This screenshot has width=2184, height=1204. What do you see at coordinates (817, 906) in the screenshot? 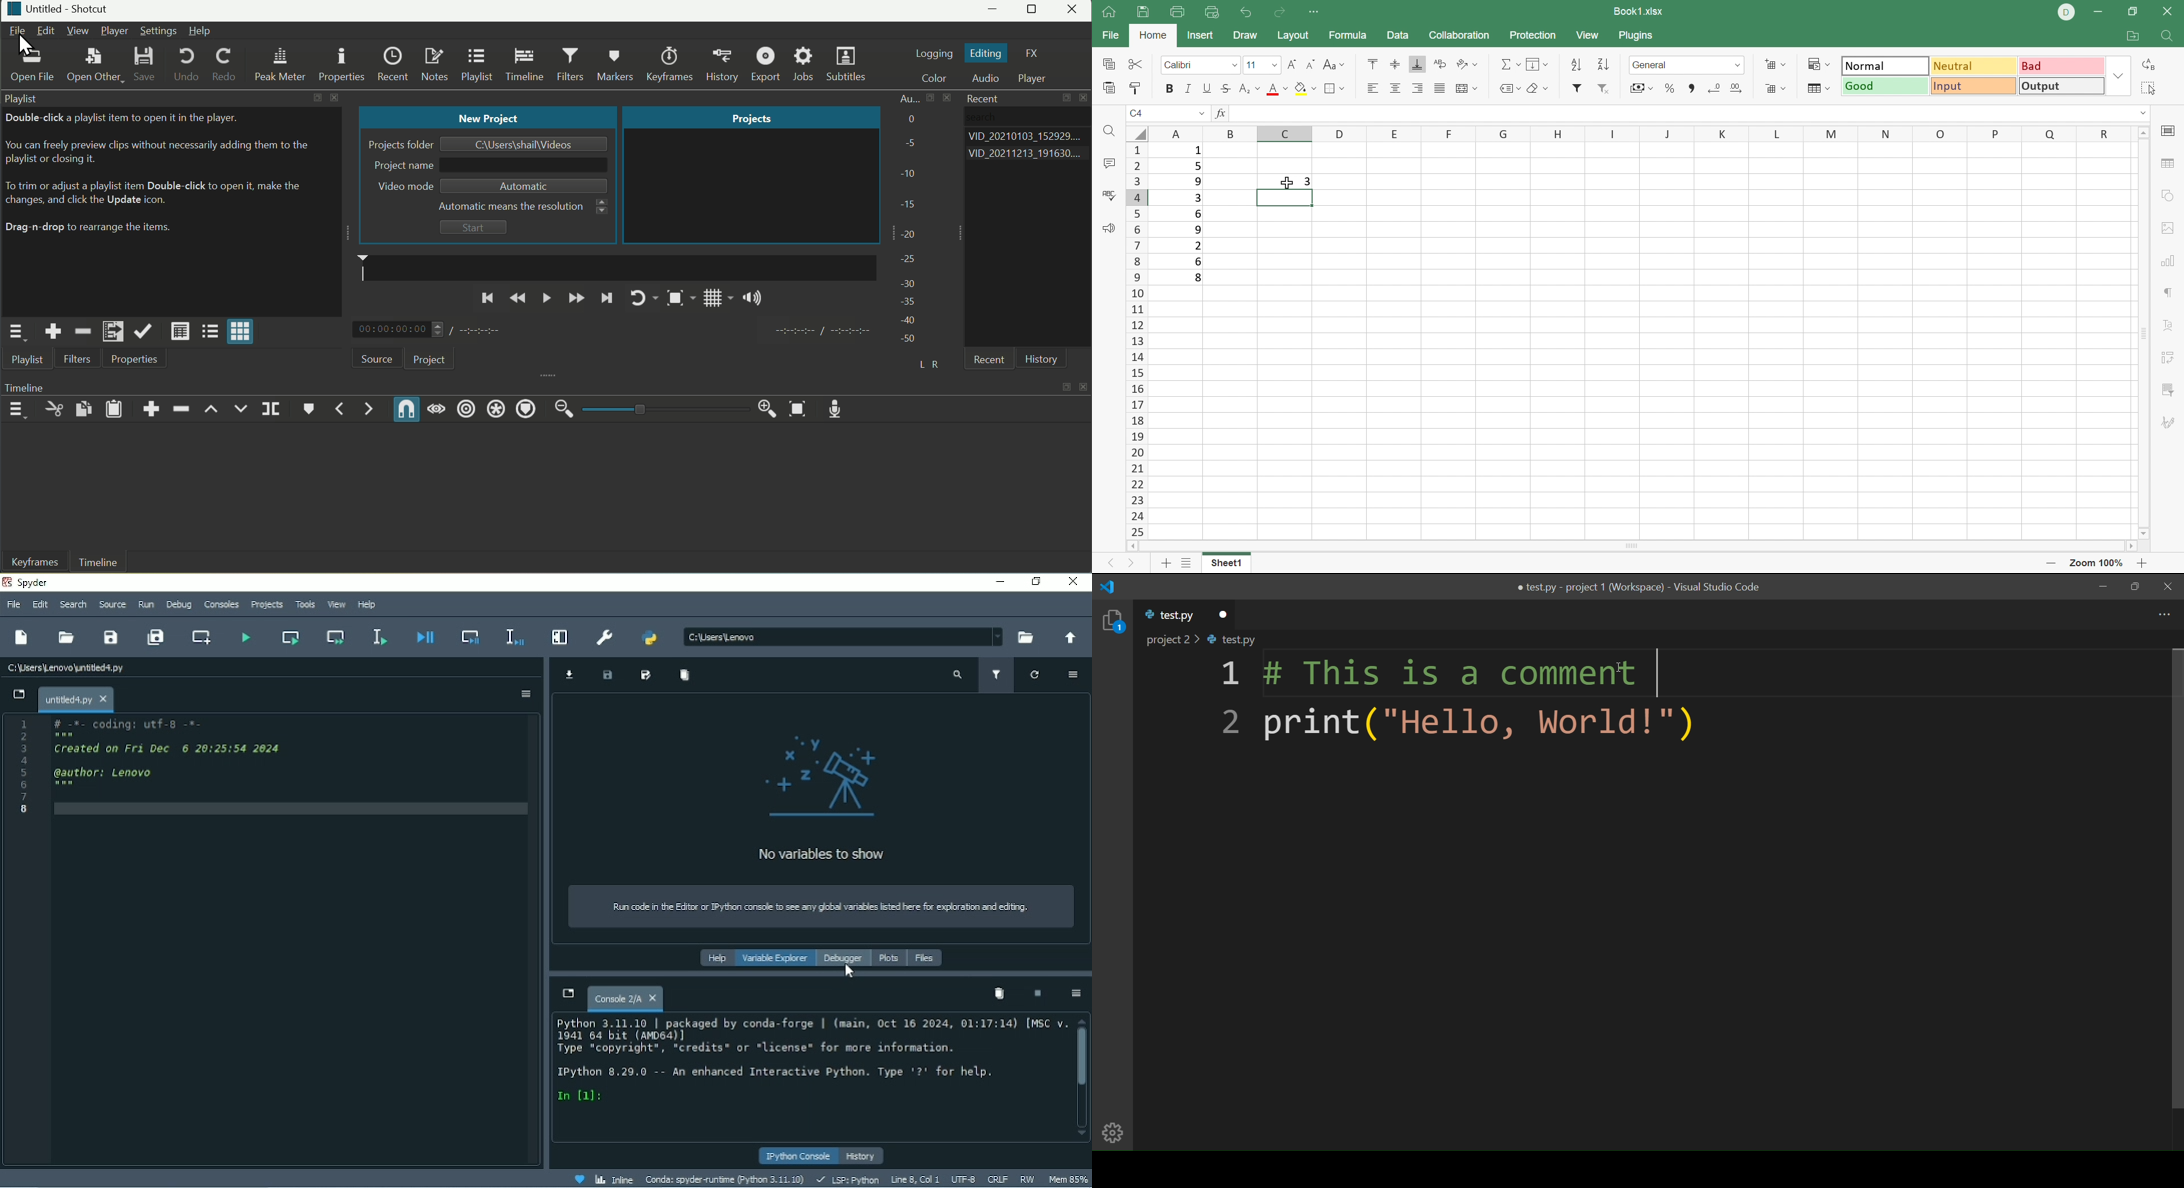
I see `Run code in the editor or IPython console to see any global variables listed here for exploration and editing.` at bounding box center [817, 906].